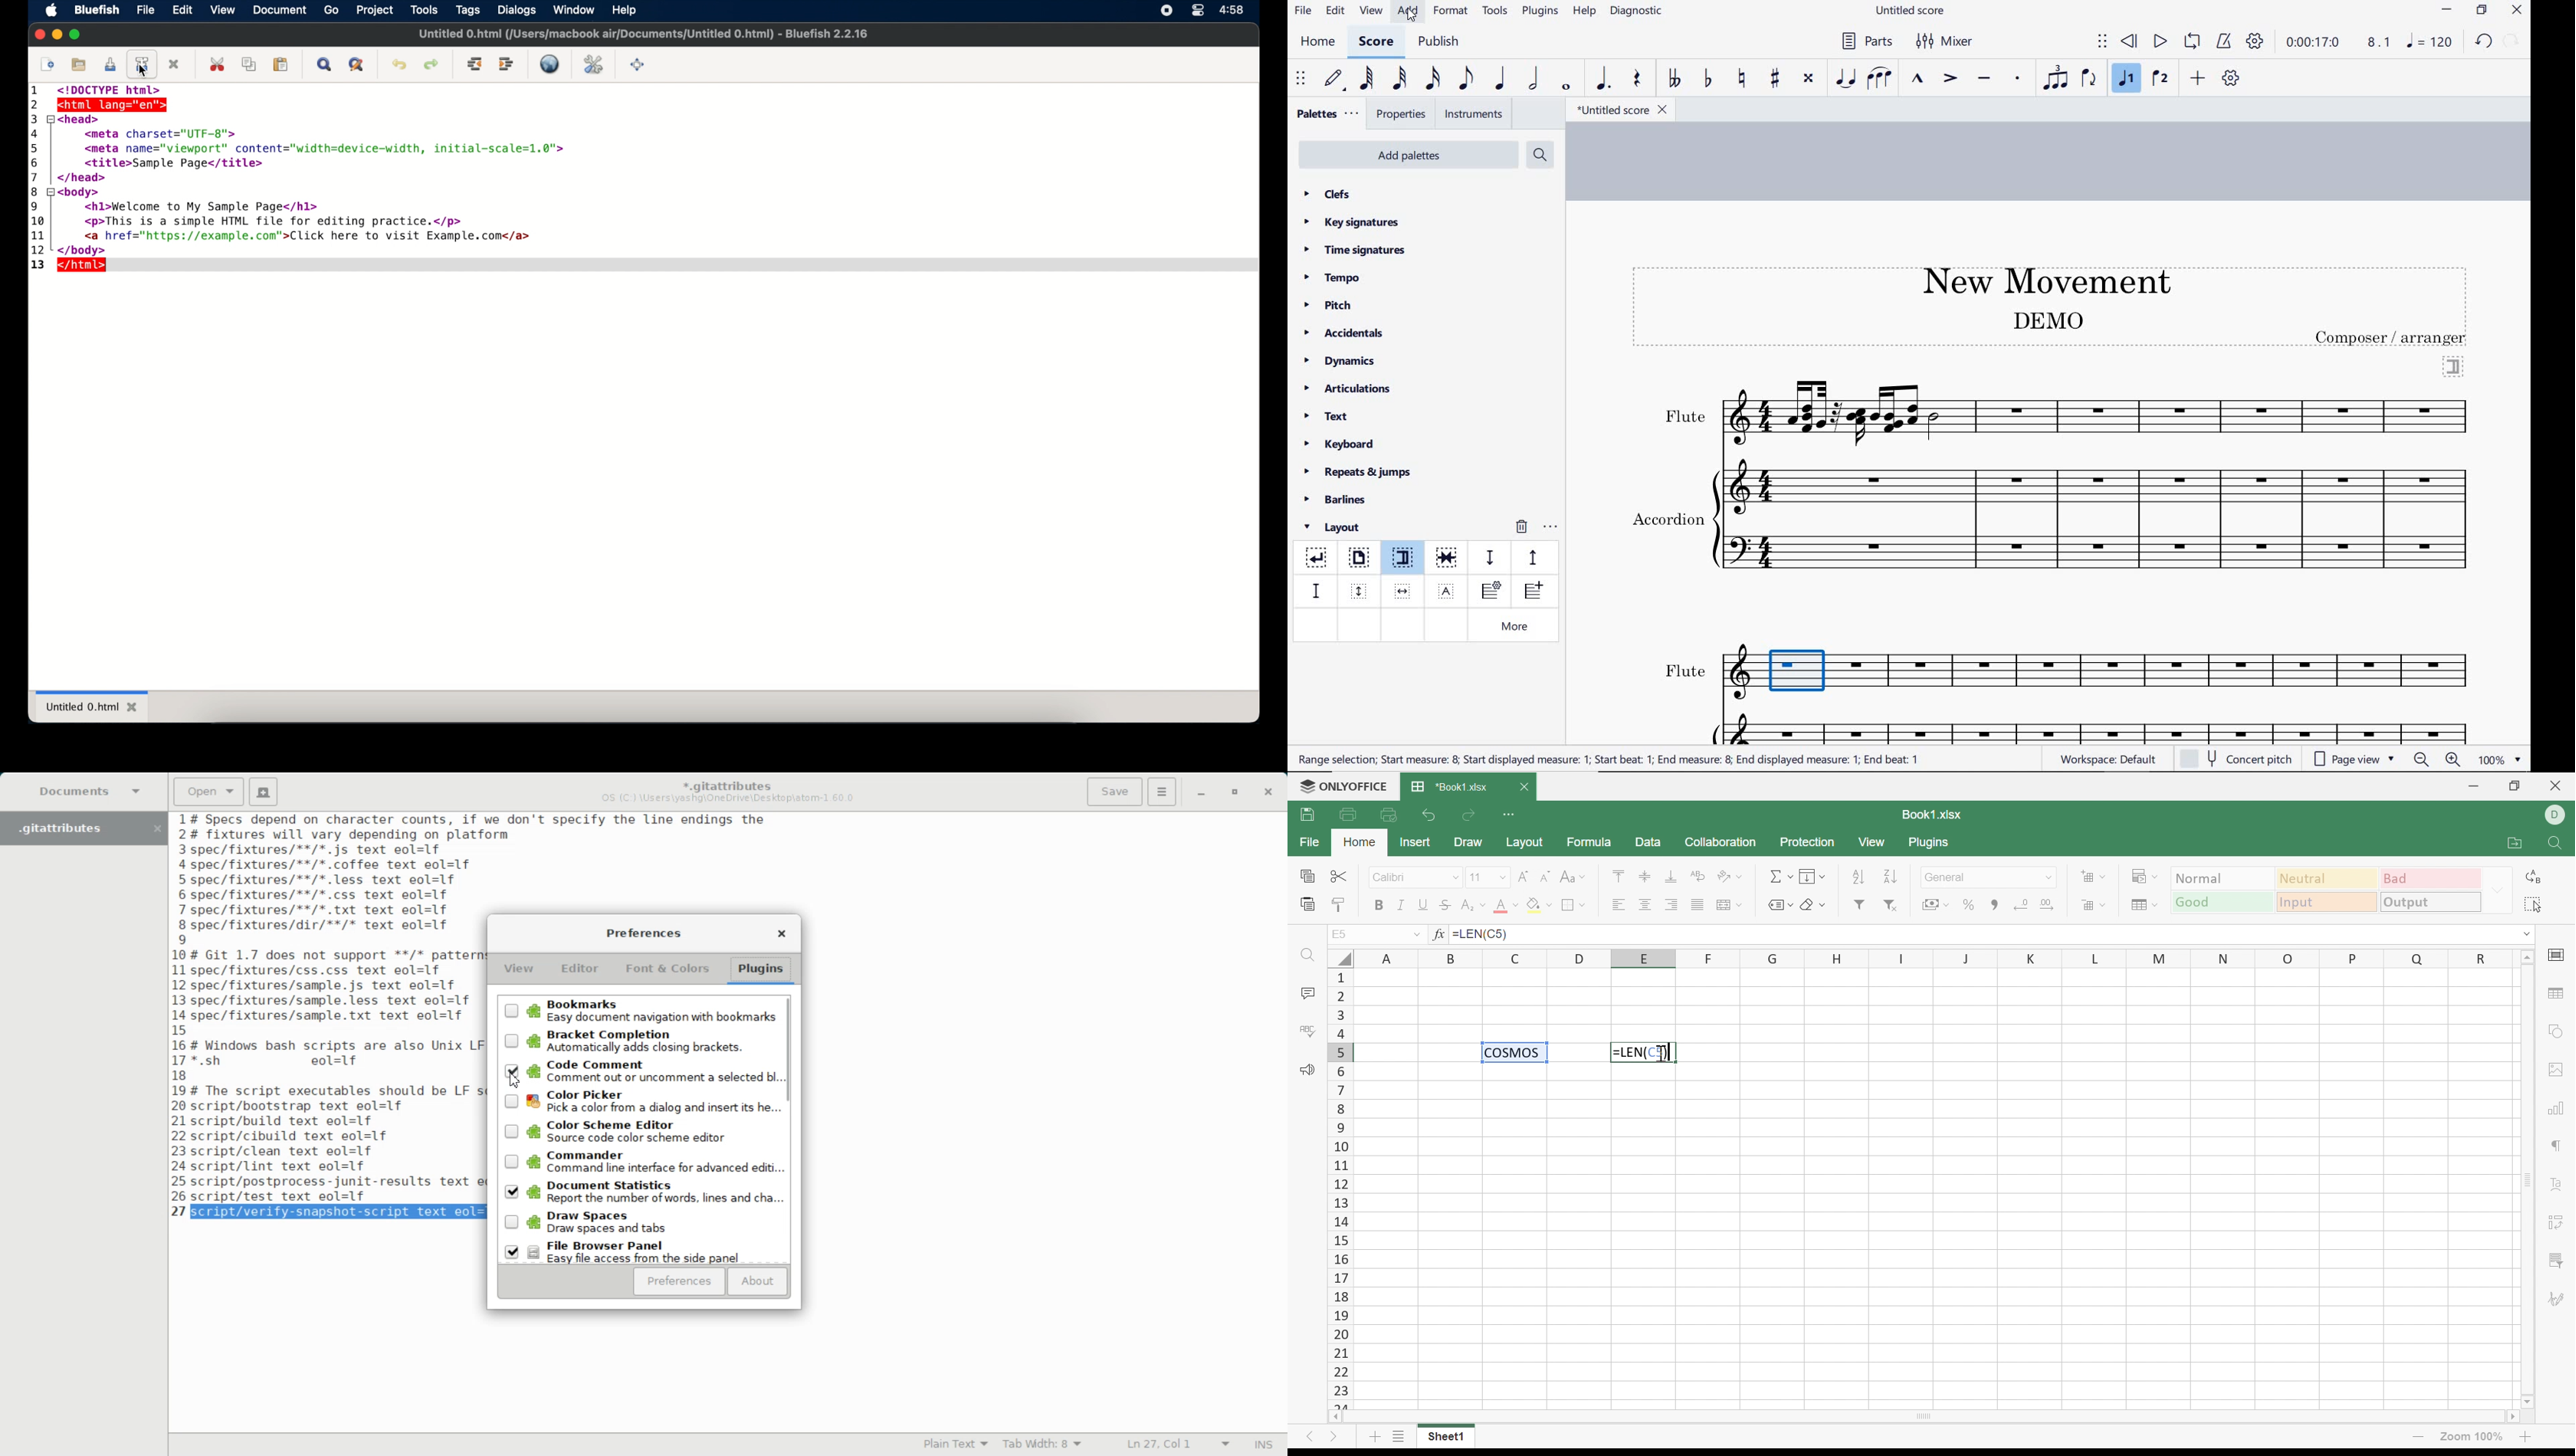 This screenshot has width=2576, height=1456. I want to click on Justified, so click(1697, 906).